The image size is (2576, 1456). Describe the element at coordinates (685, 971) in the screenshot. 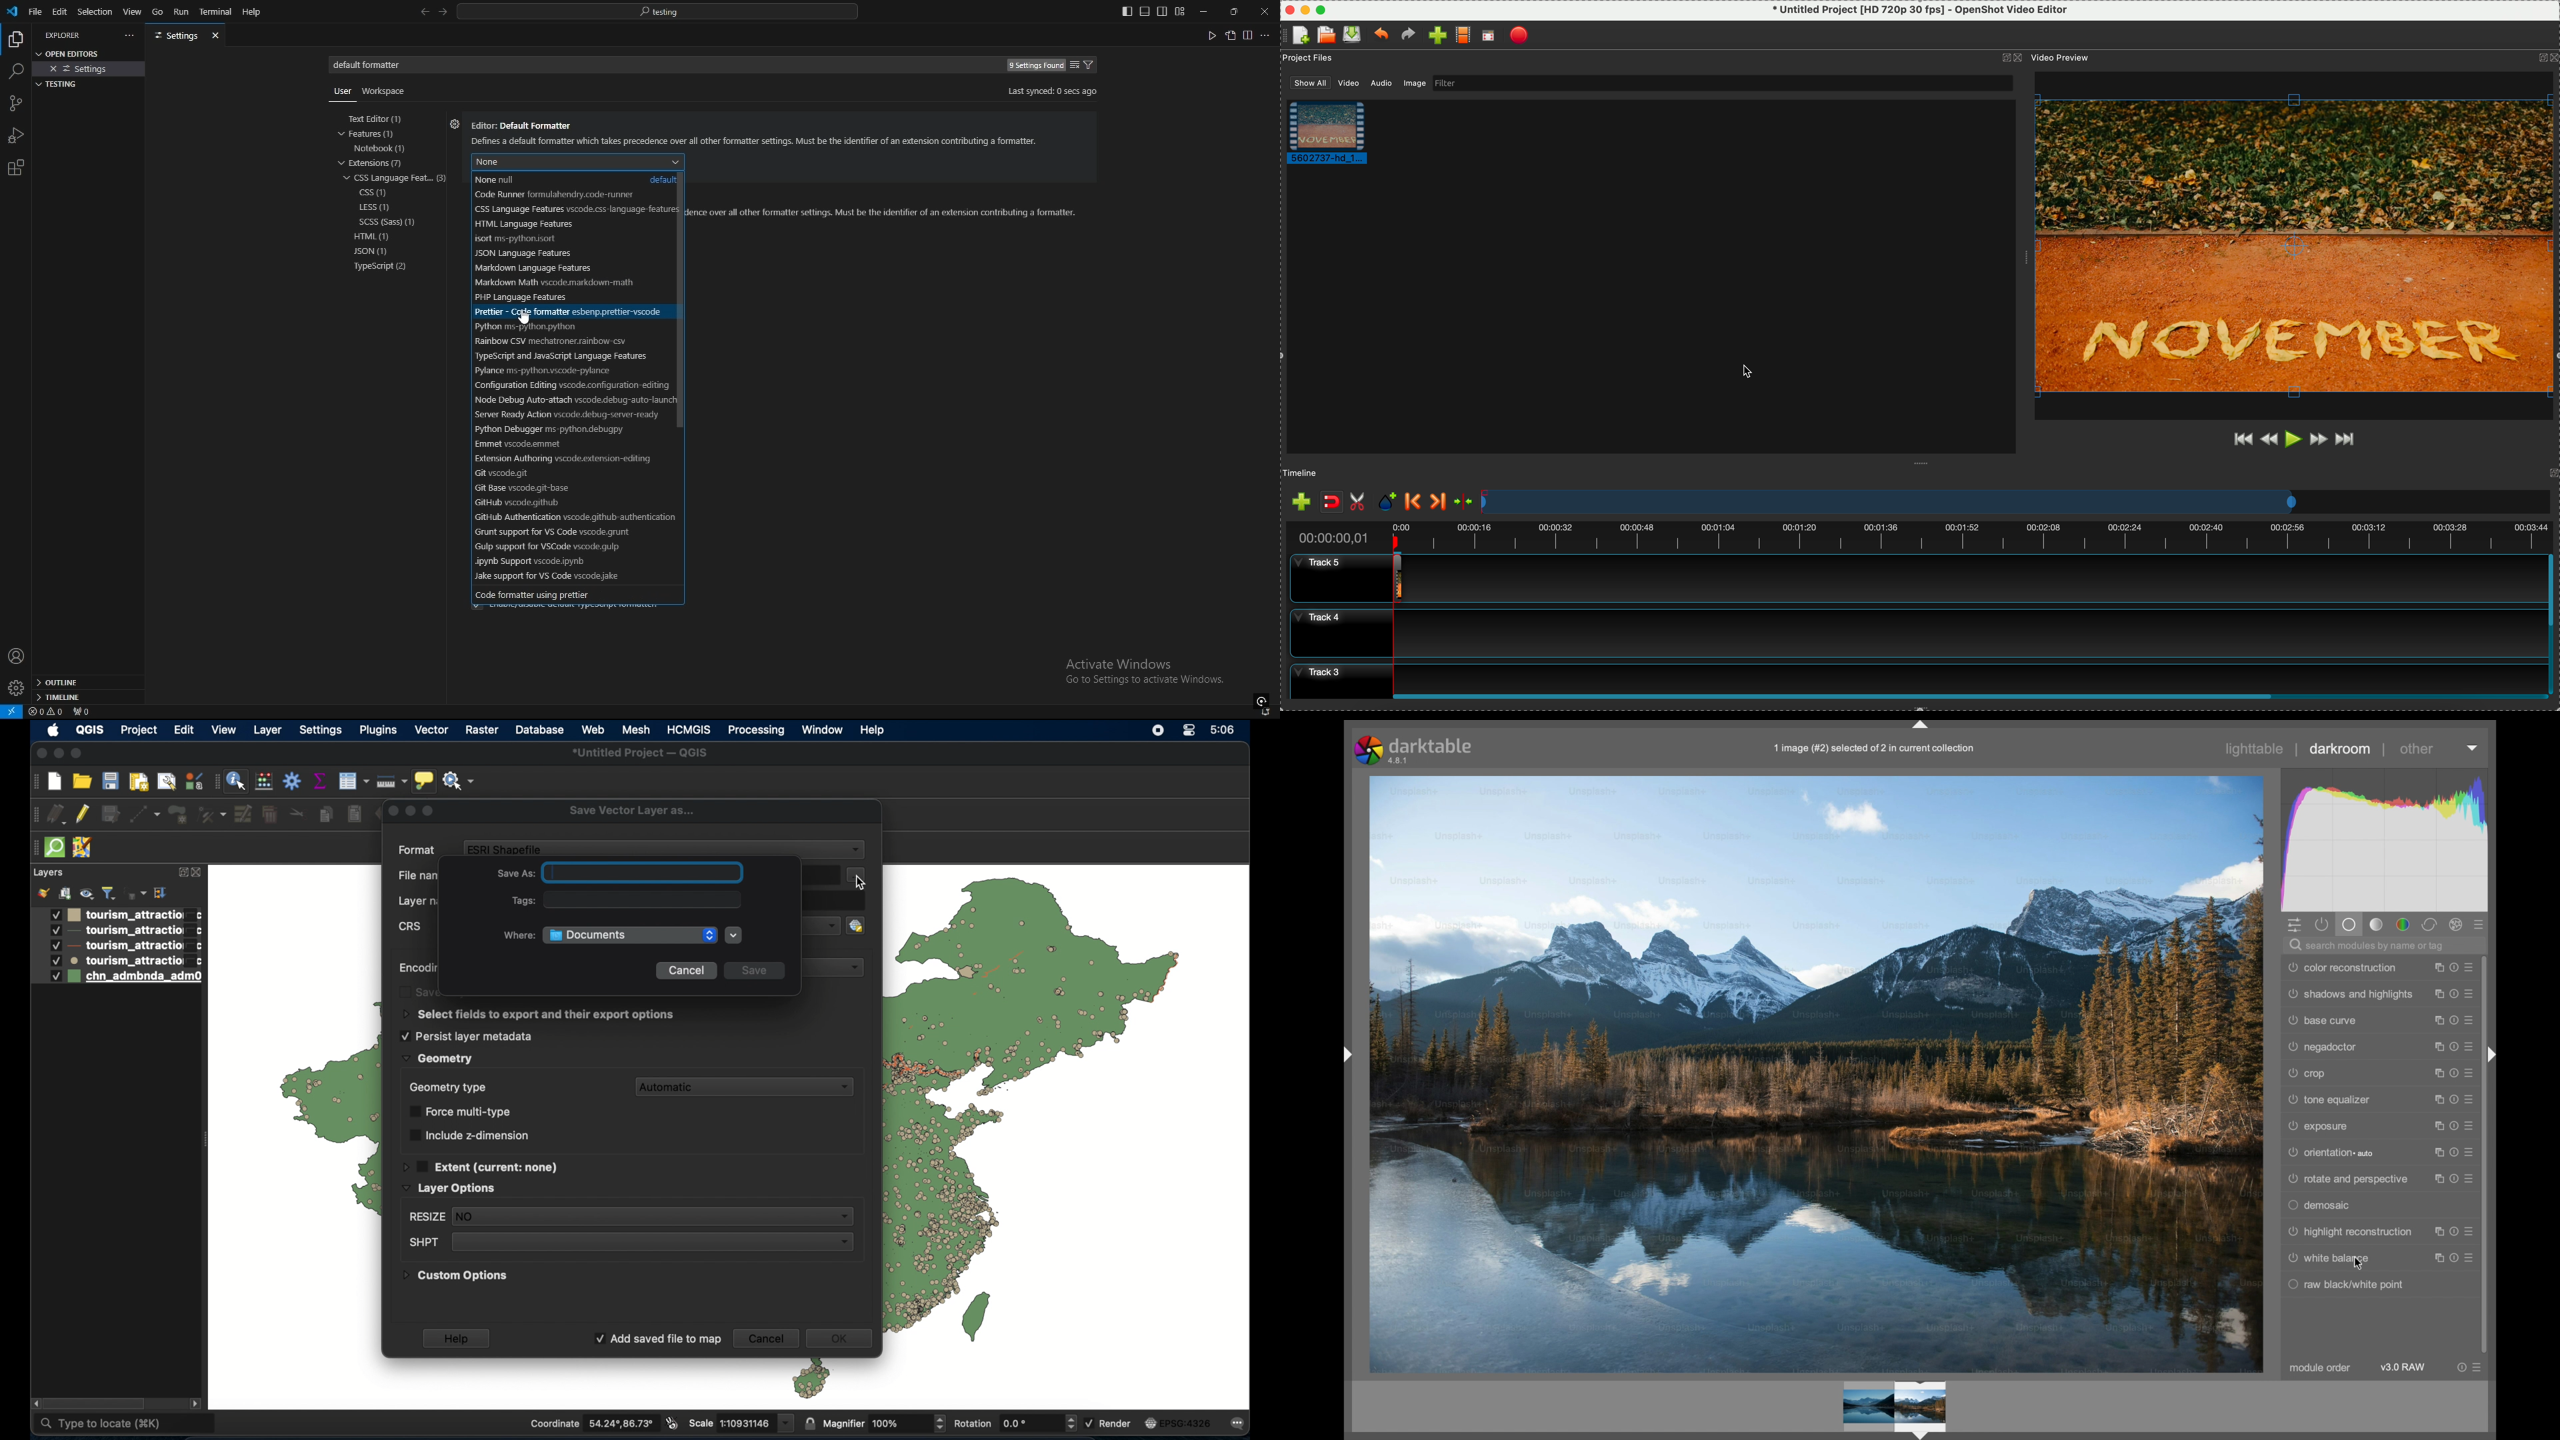

I see `cancel` at that location.